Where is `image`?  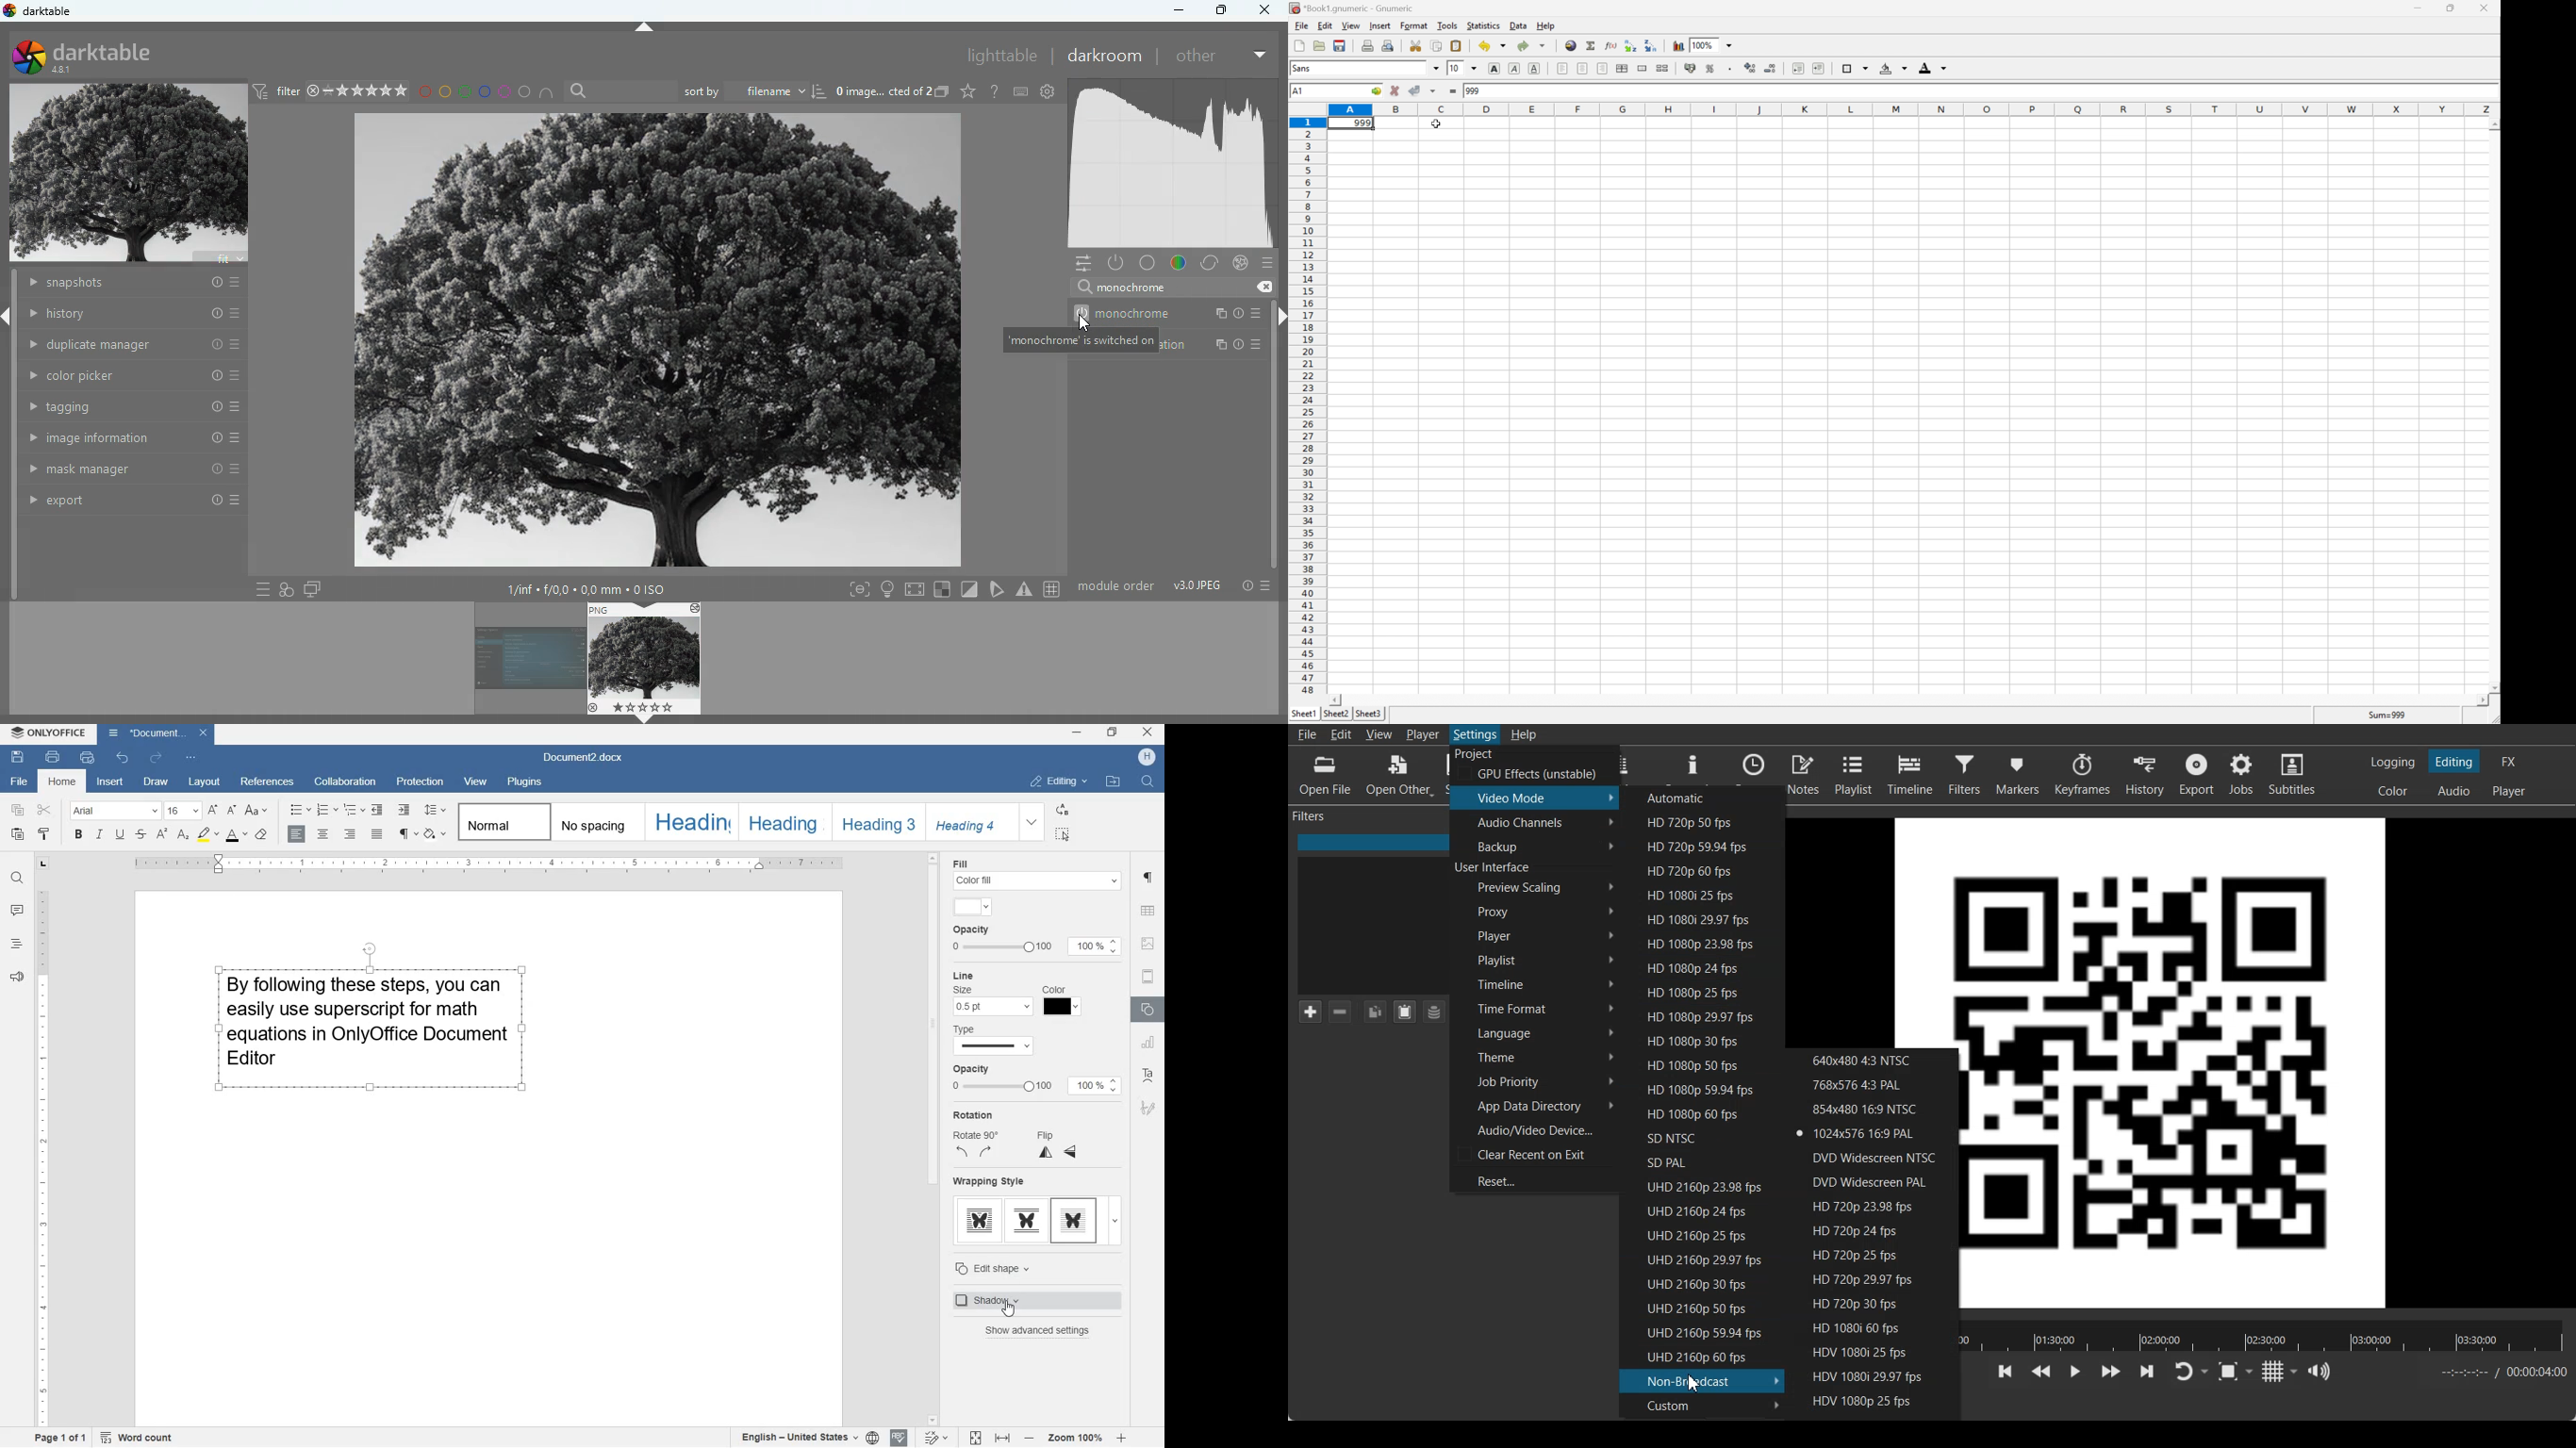 image is located at coordinates (658, 341).